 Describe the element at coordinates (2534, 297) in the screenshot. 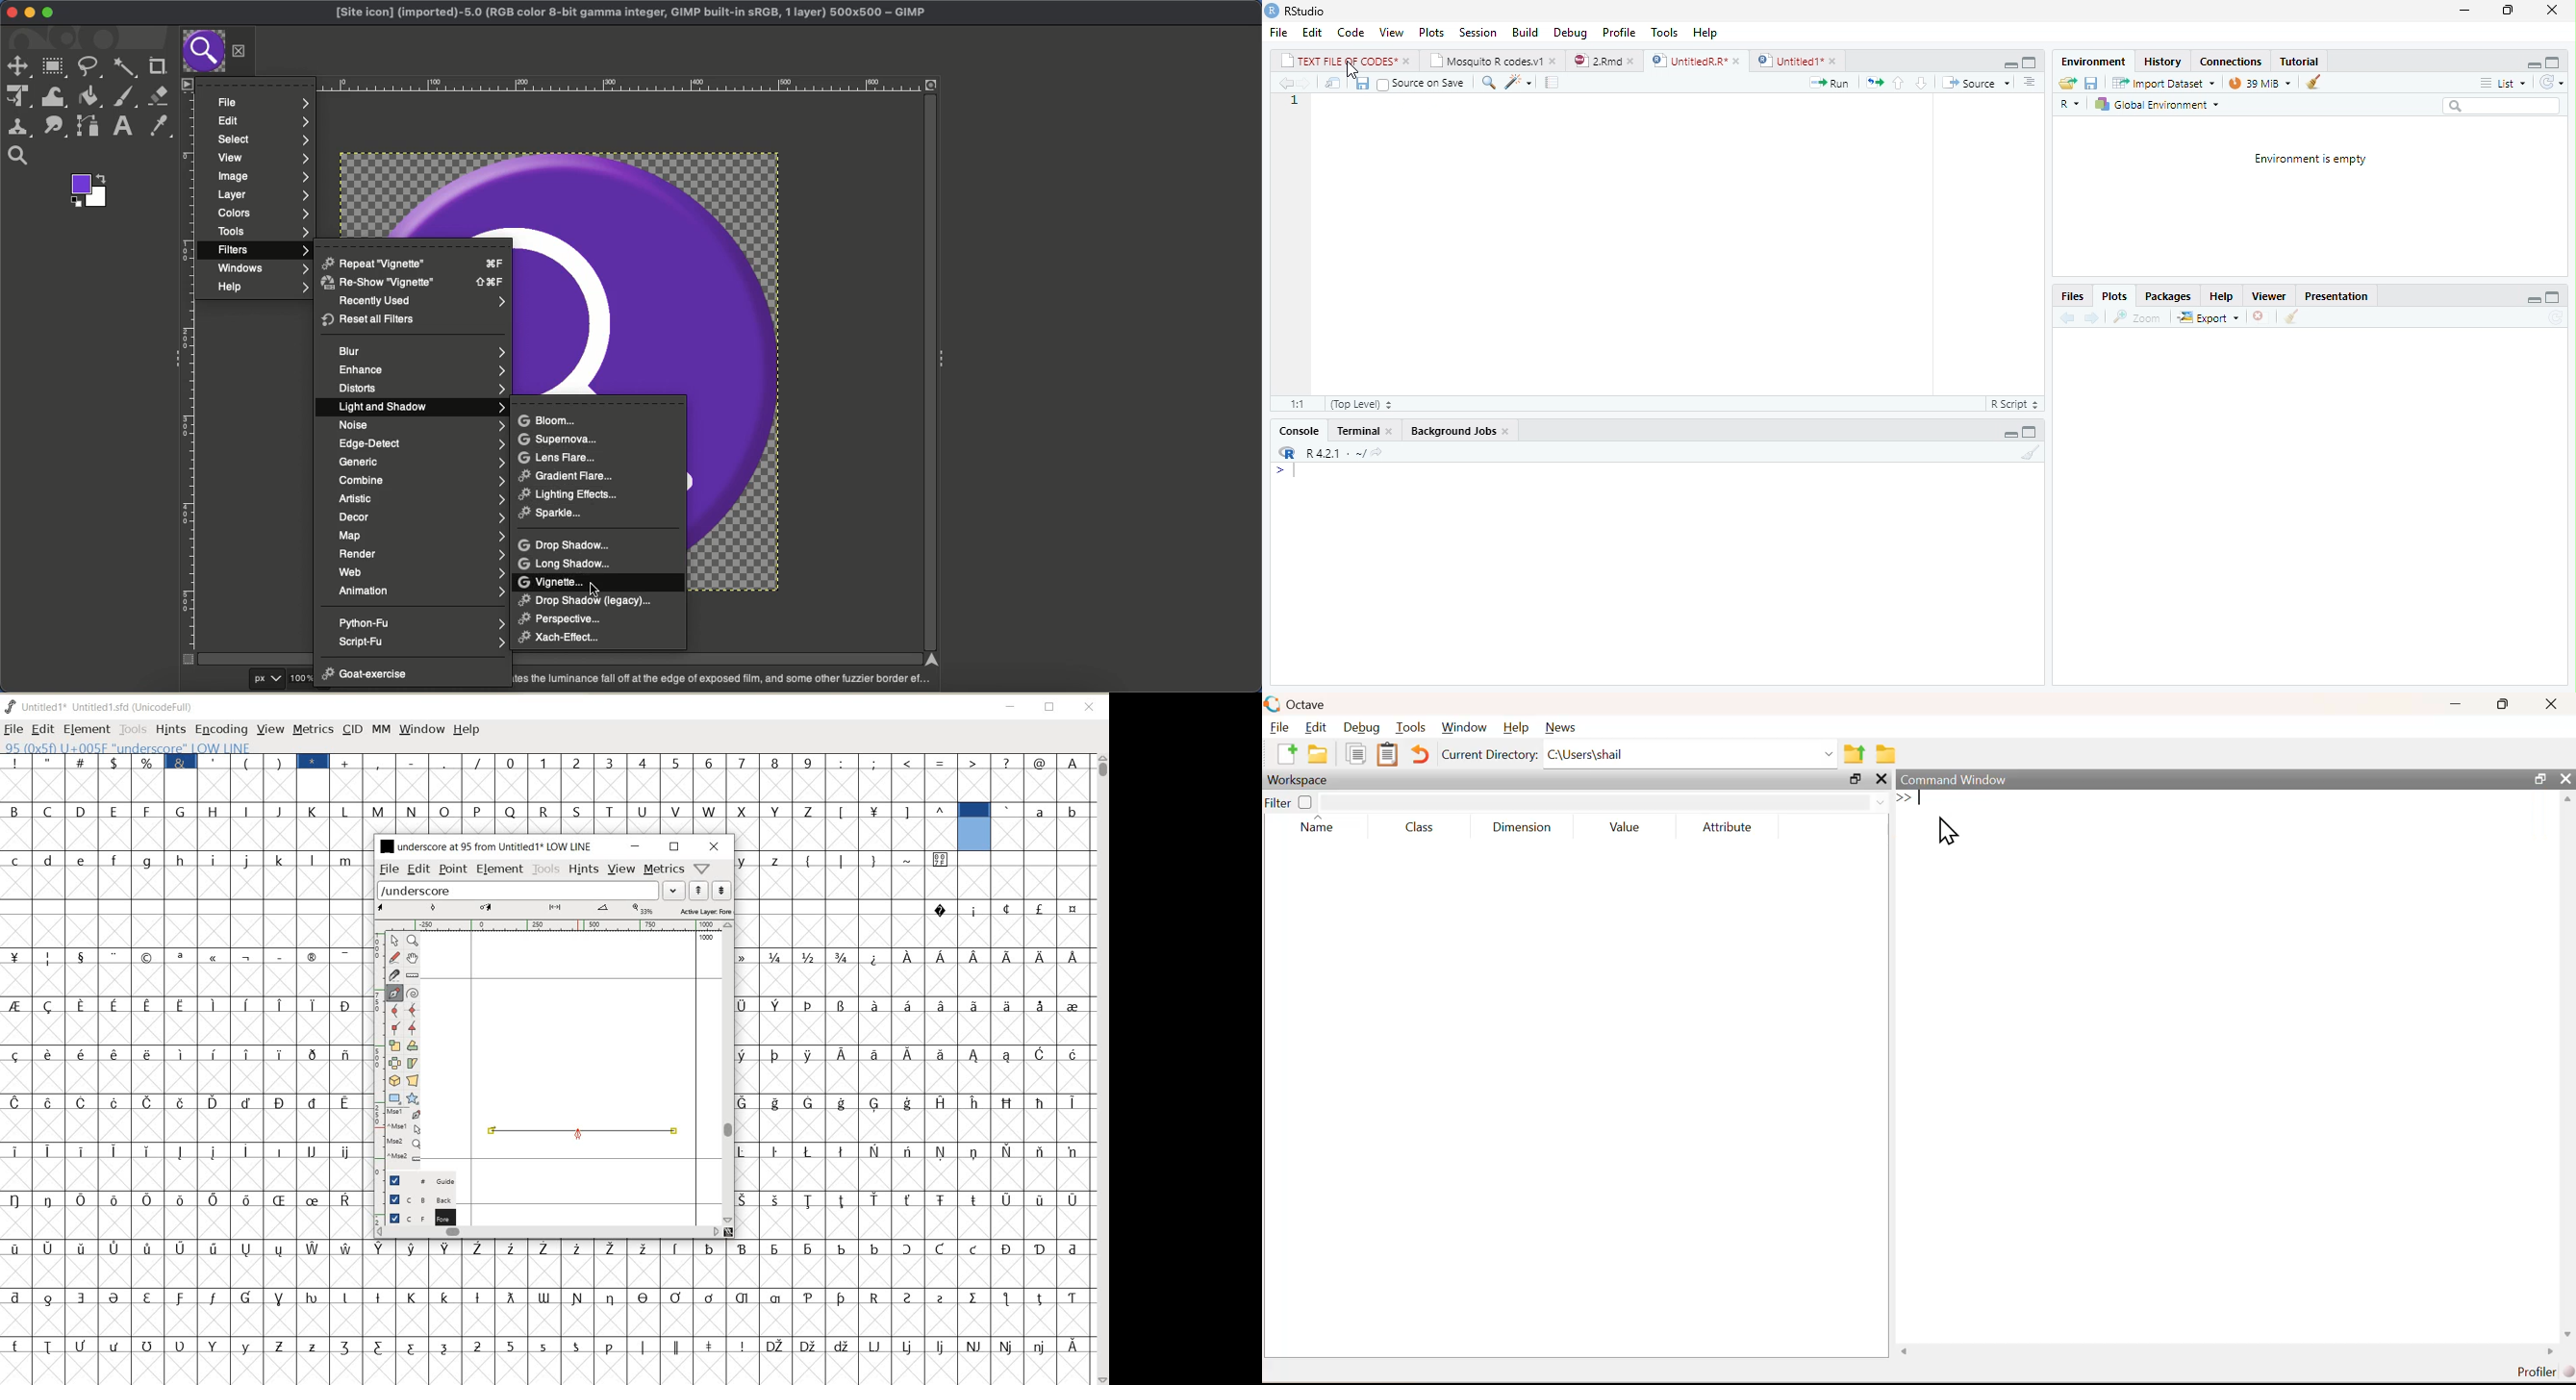

I see `Minimize` at that location.